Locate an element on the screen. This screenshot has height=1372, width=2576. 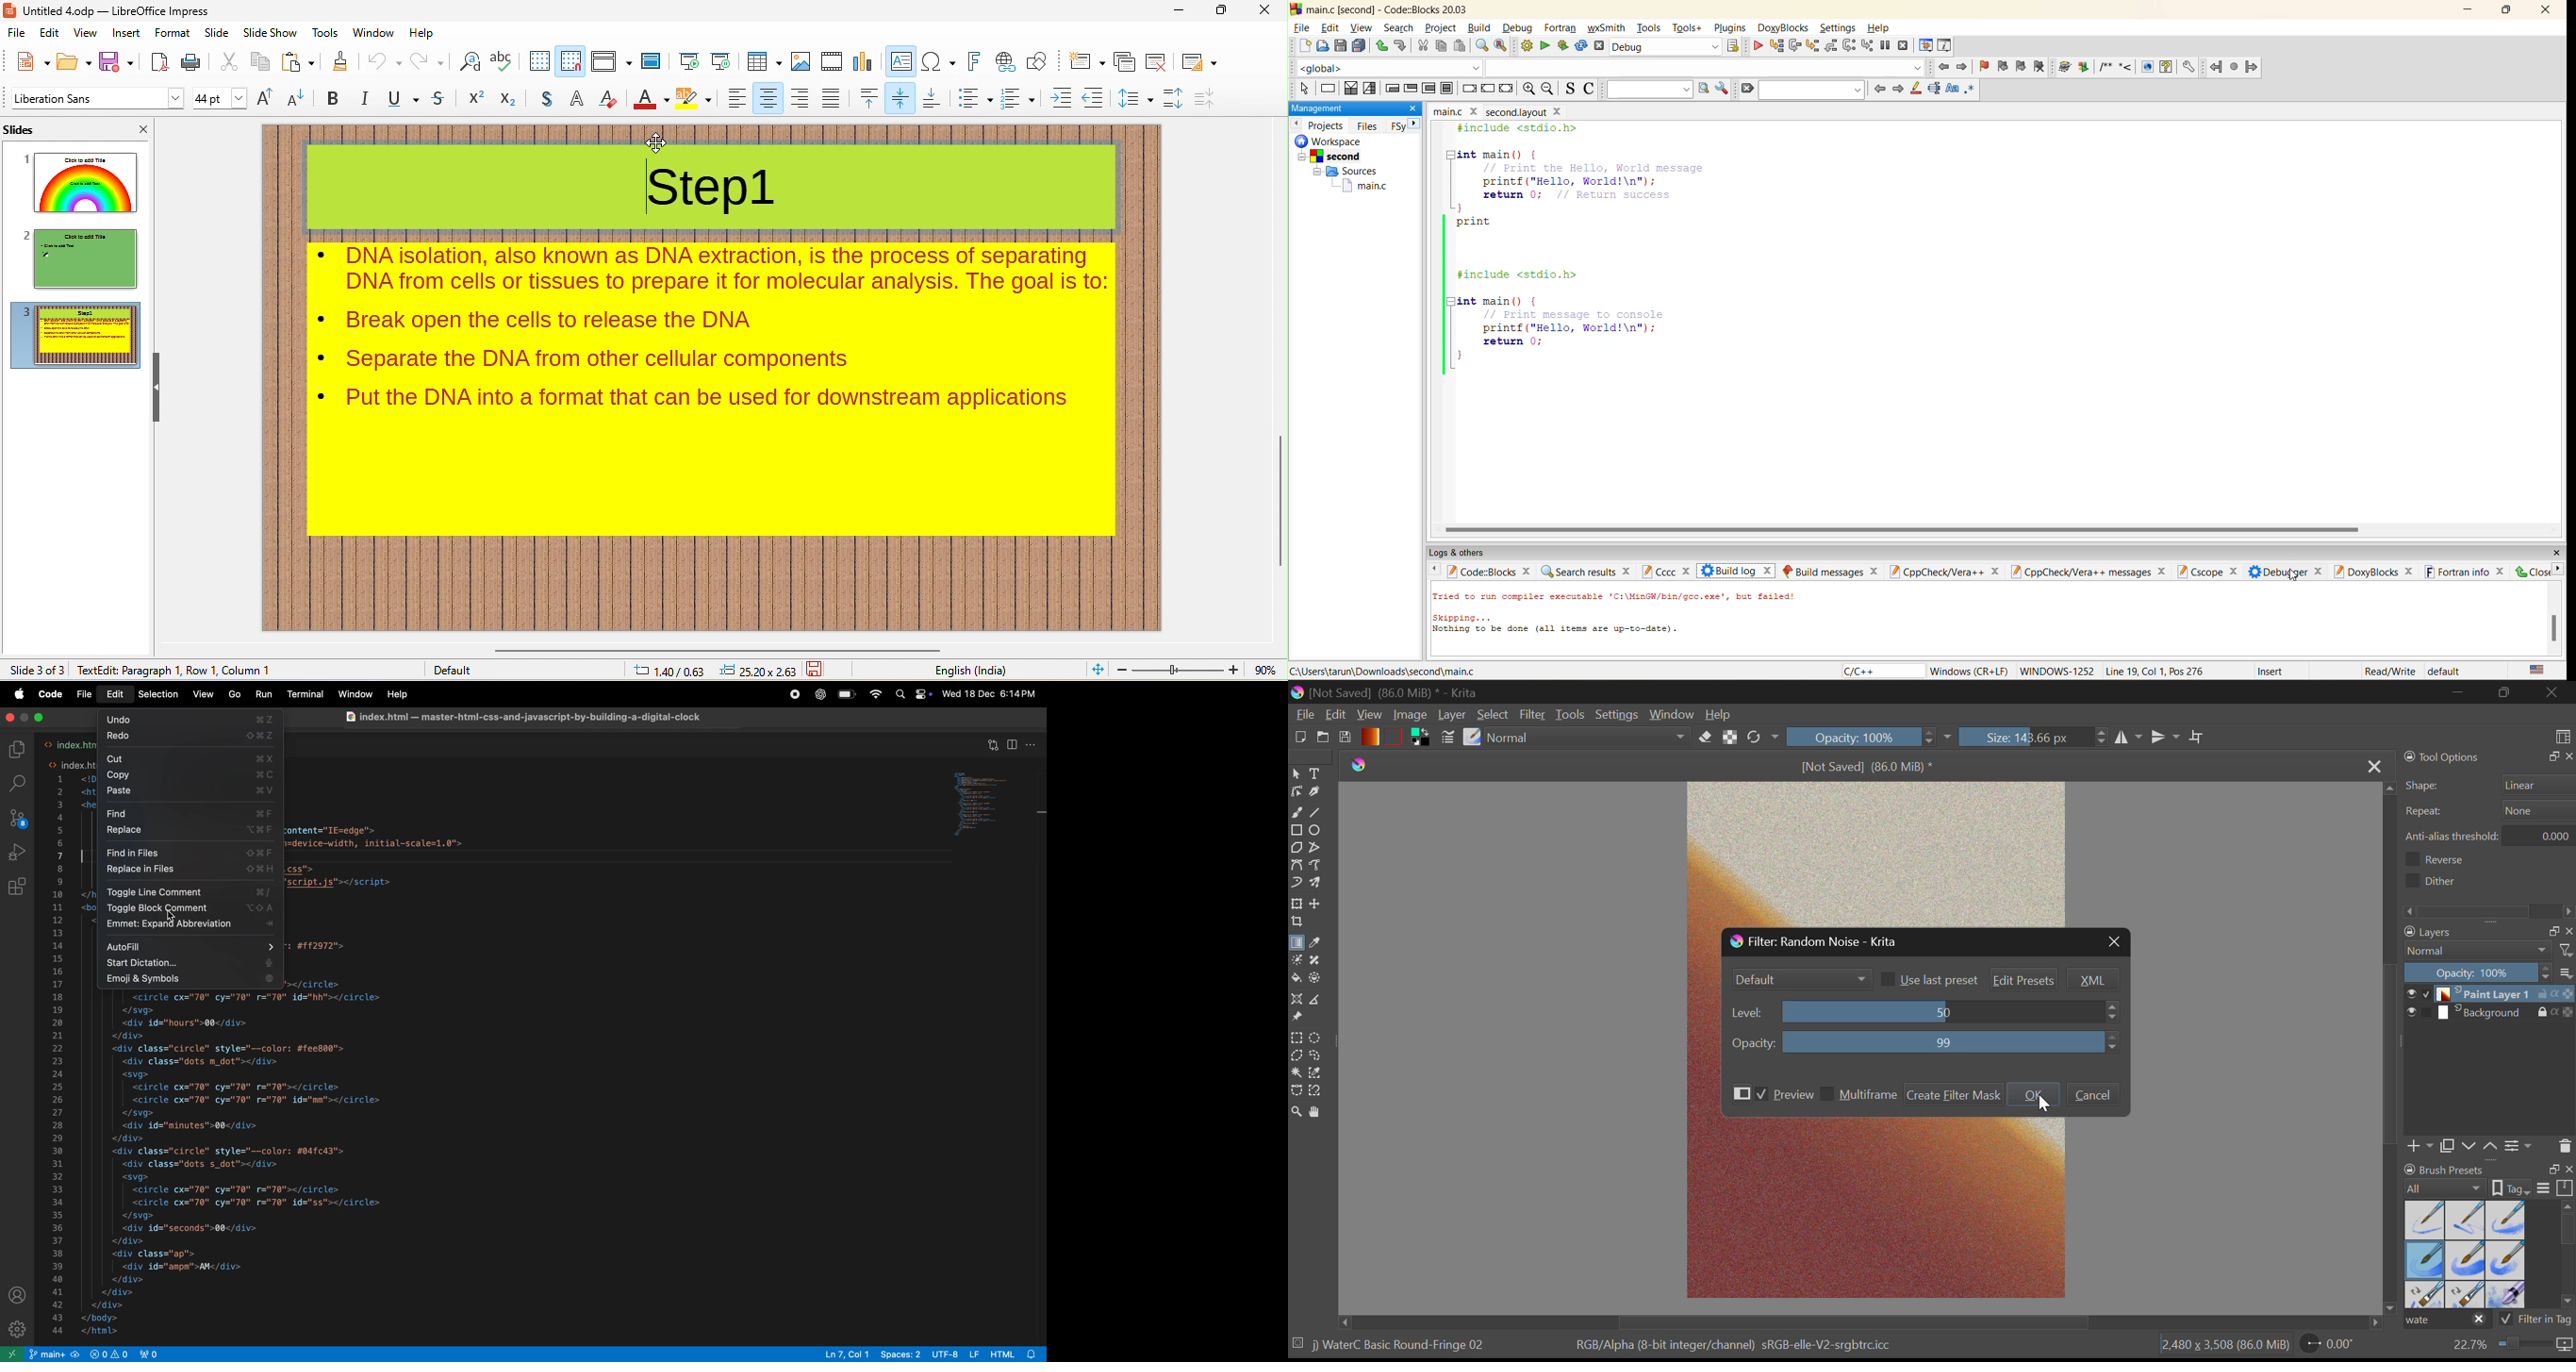
search results is located at coordinates (1587, 573).